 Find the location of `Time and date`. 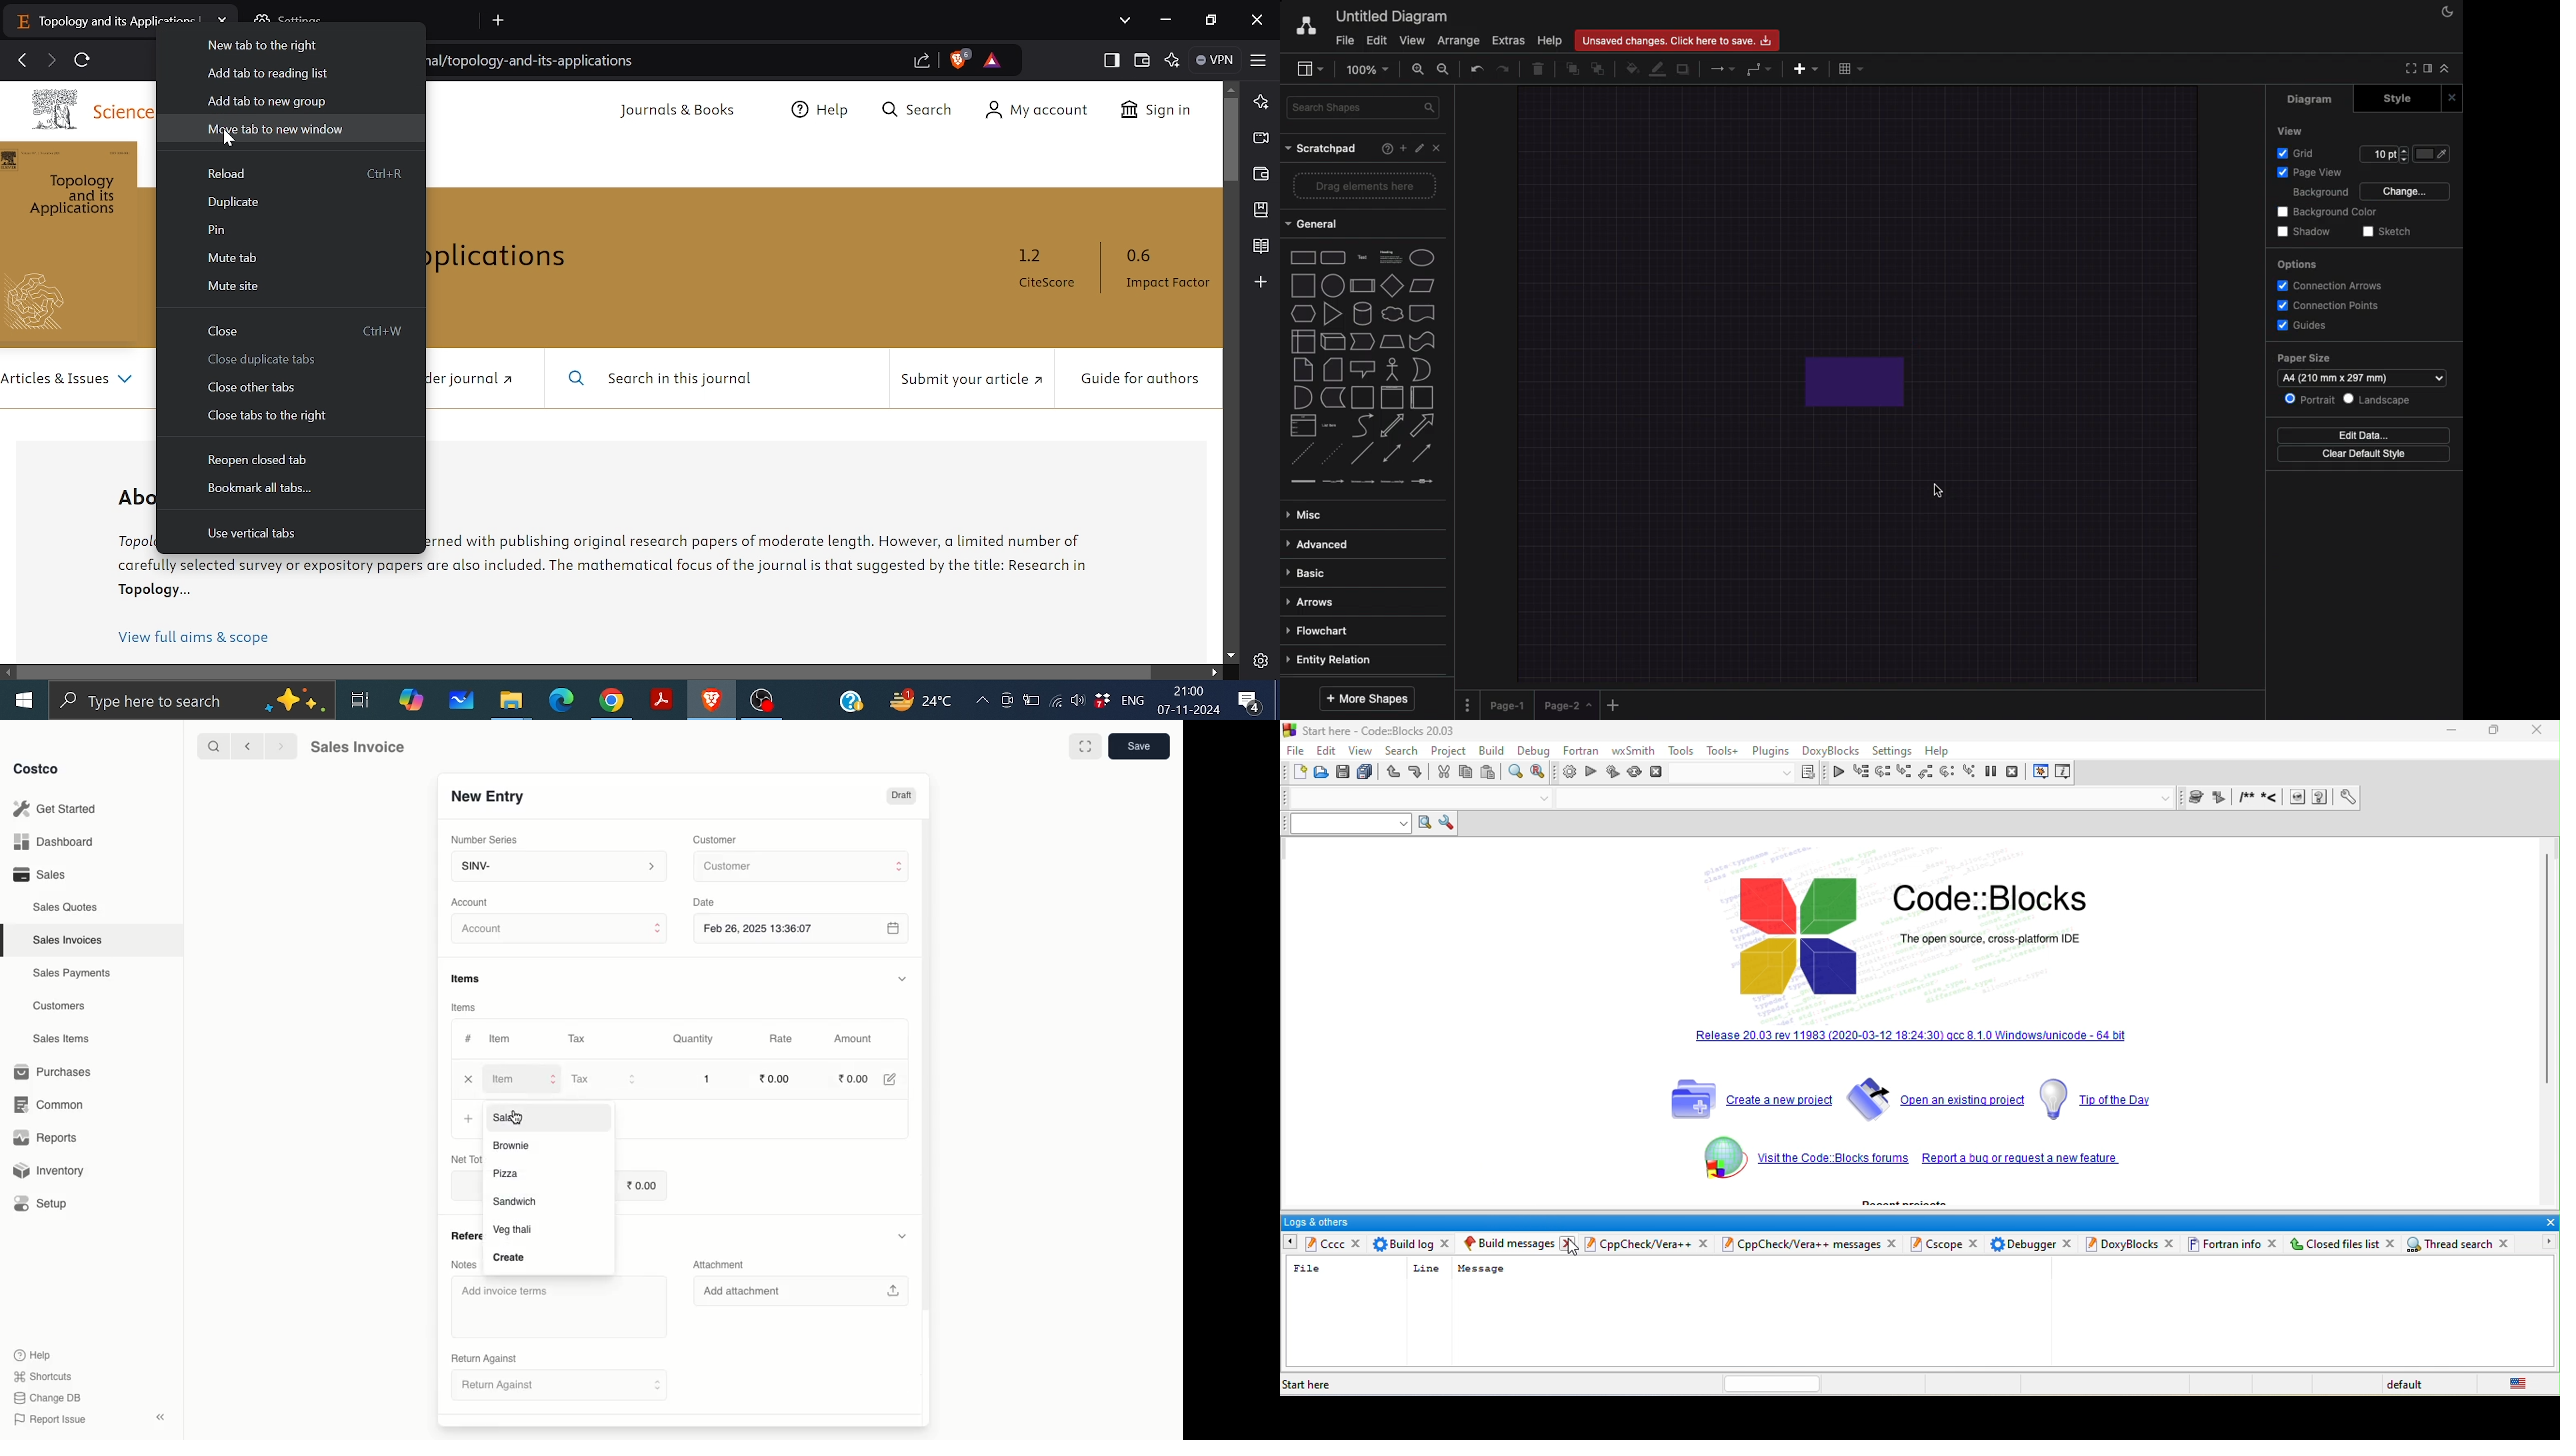

Time and date is located at coordinates (1190, 702).